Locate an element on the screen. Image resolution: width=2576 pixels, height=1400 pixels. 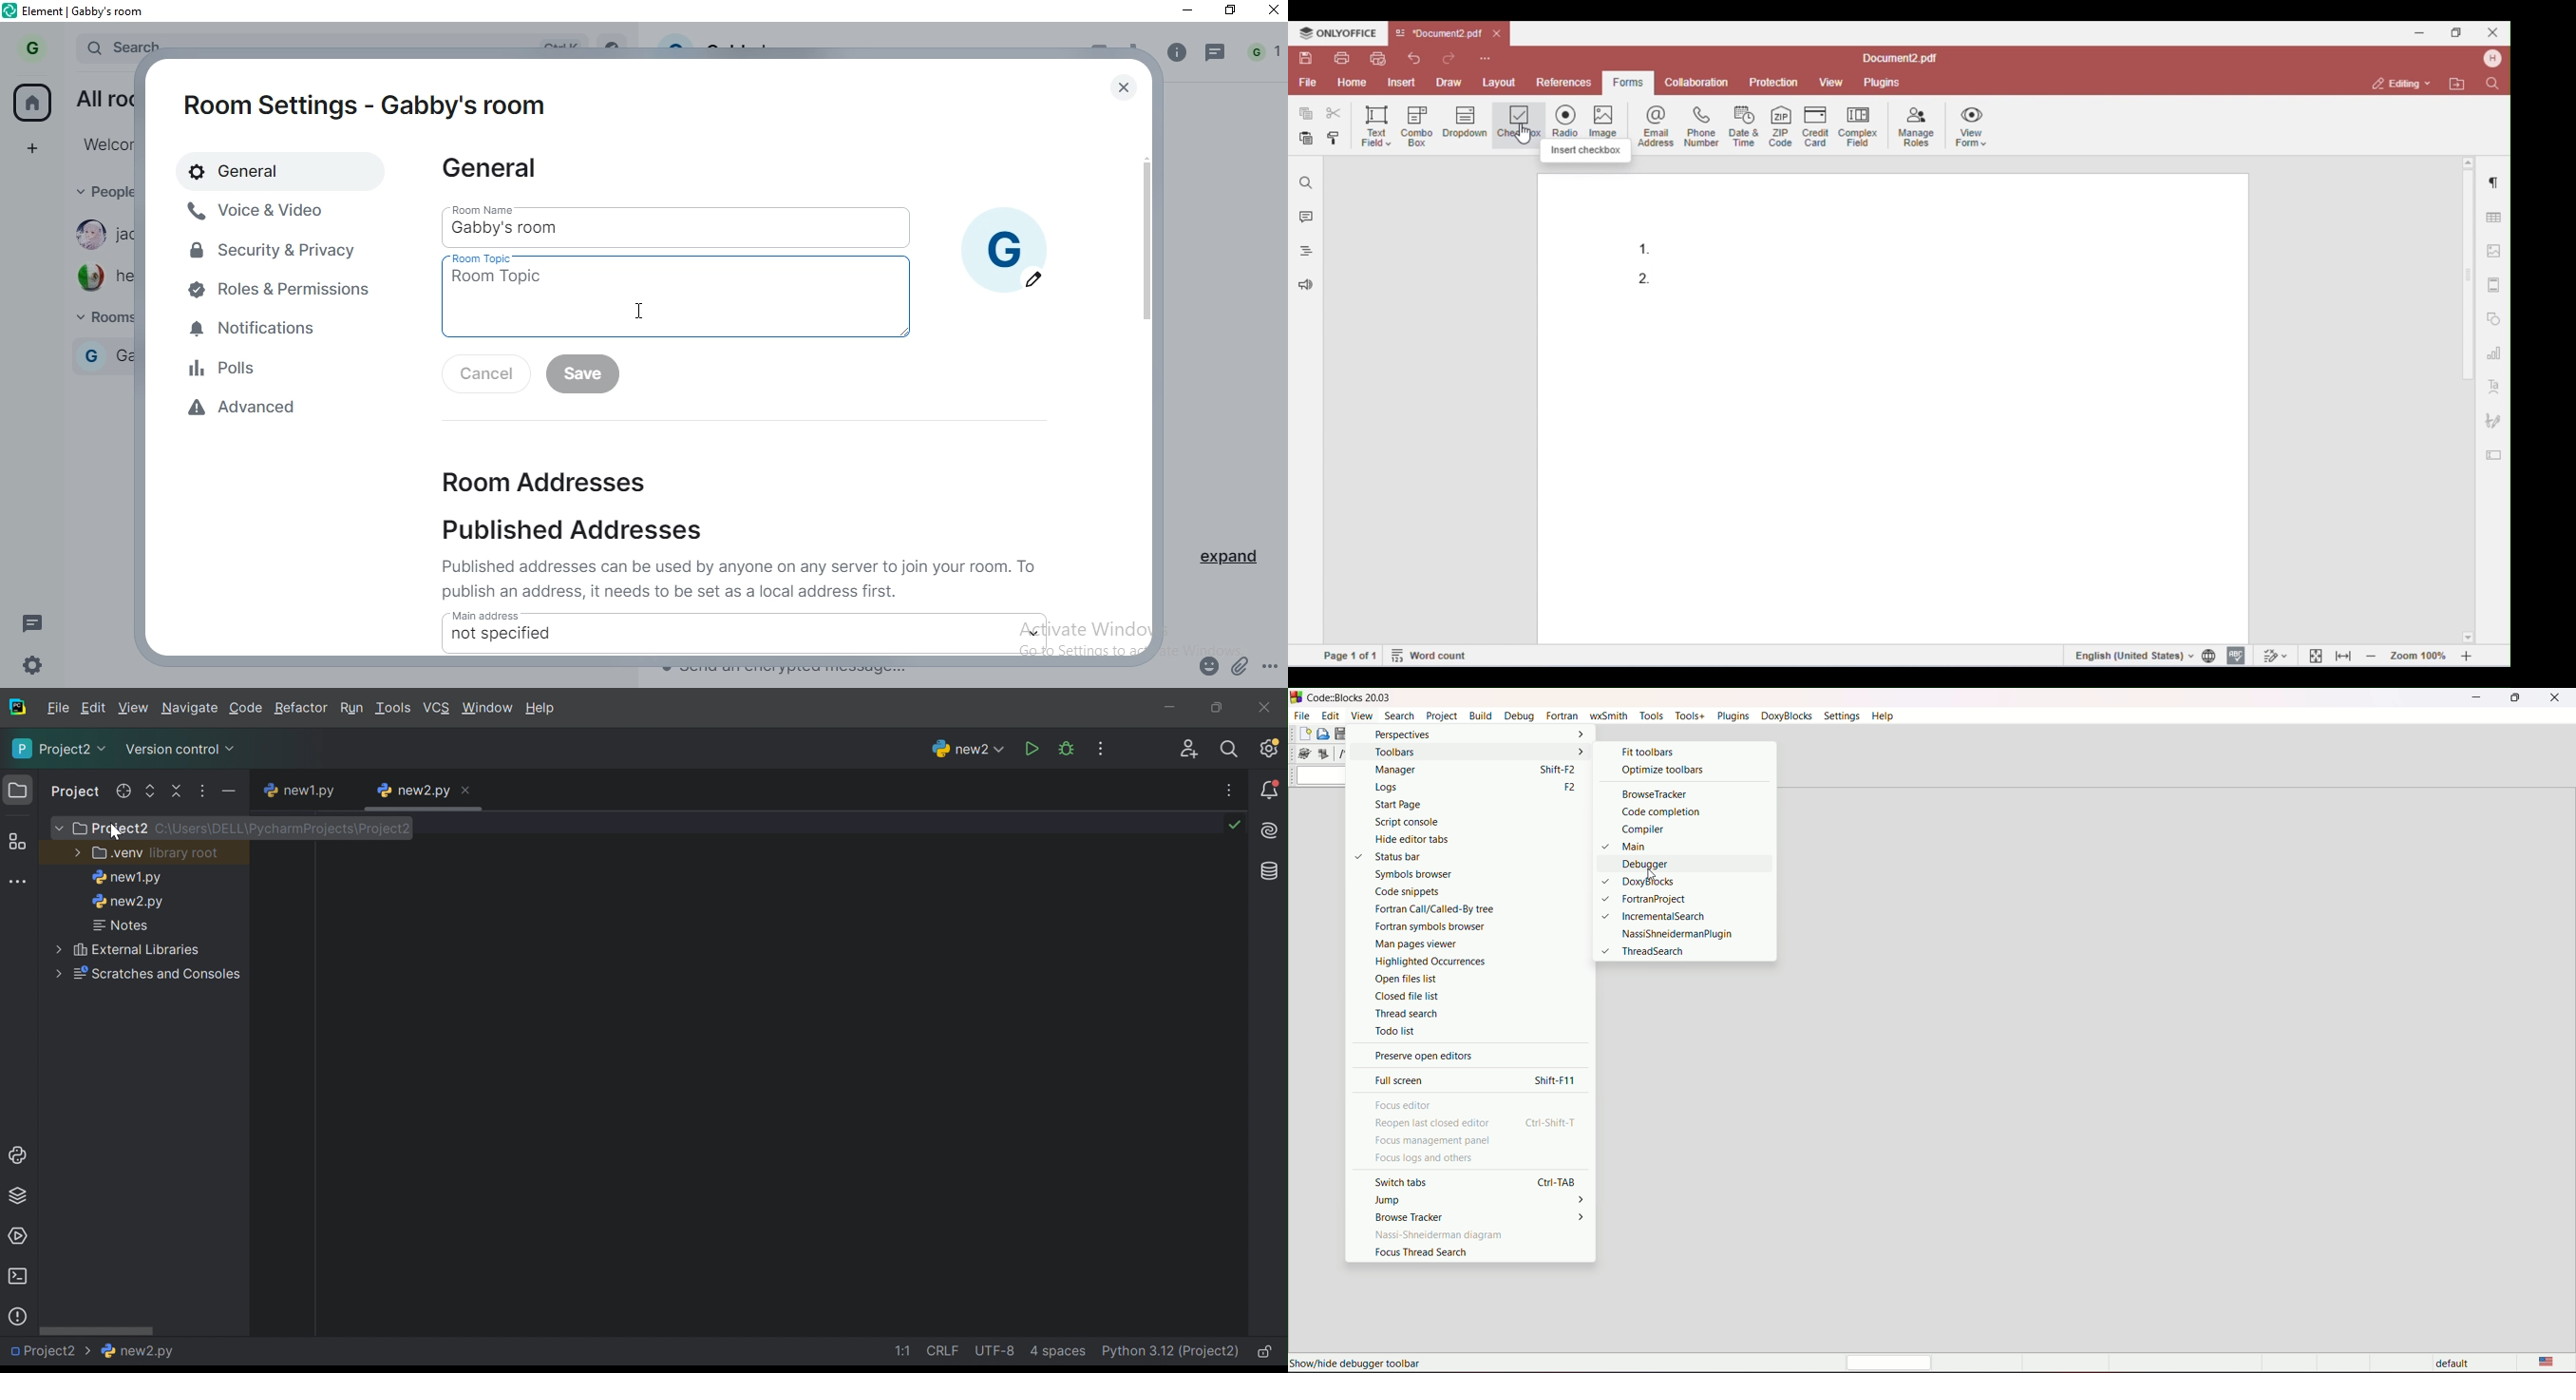
room name is located at coordinates (494, 208).